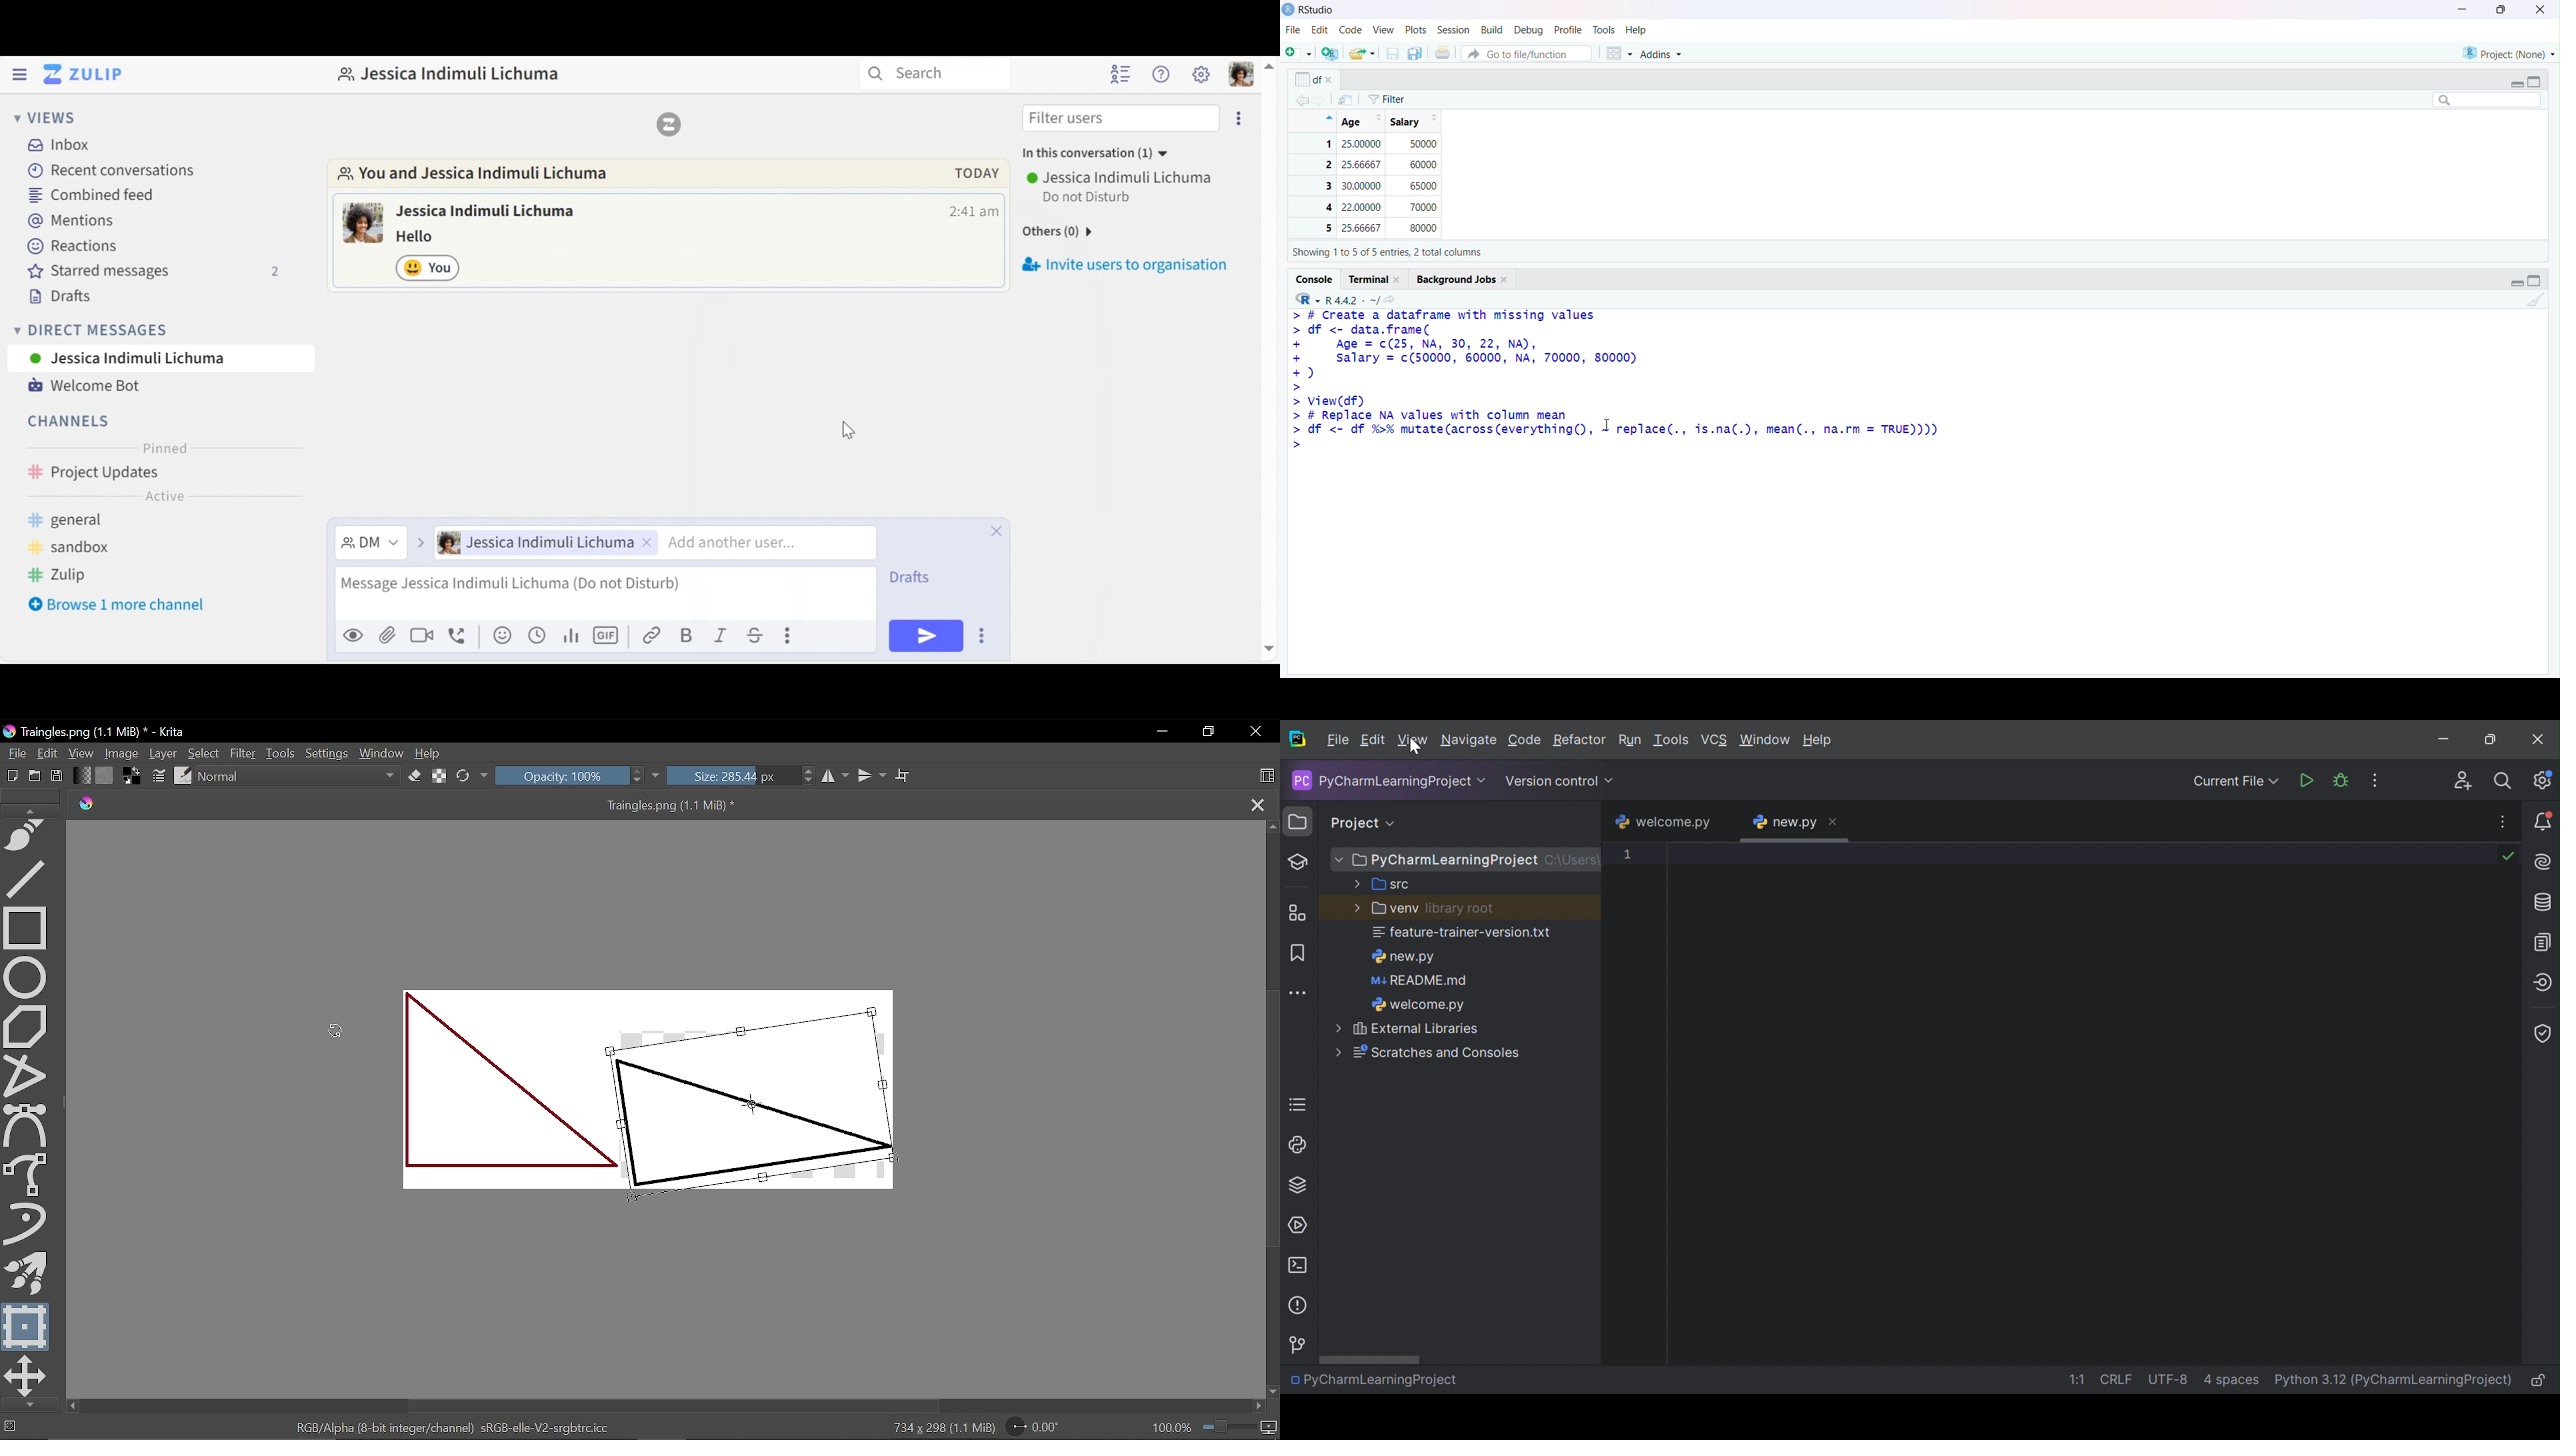 The height and width of the screenshot is (1456, 2576). Describe the element at coordinates (381, 754) in the screenshot. I see `Window` at that location.